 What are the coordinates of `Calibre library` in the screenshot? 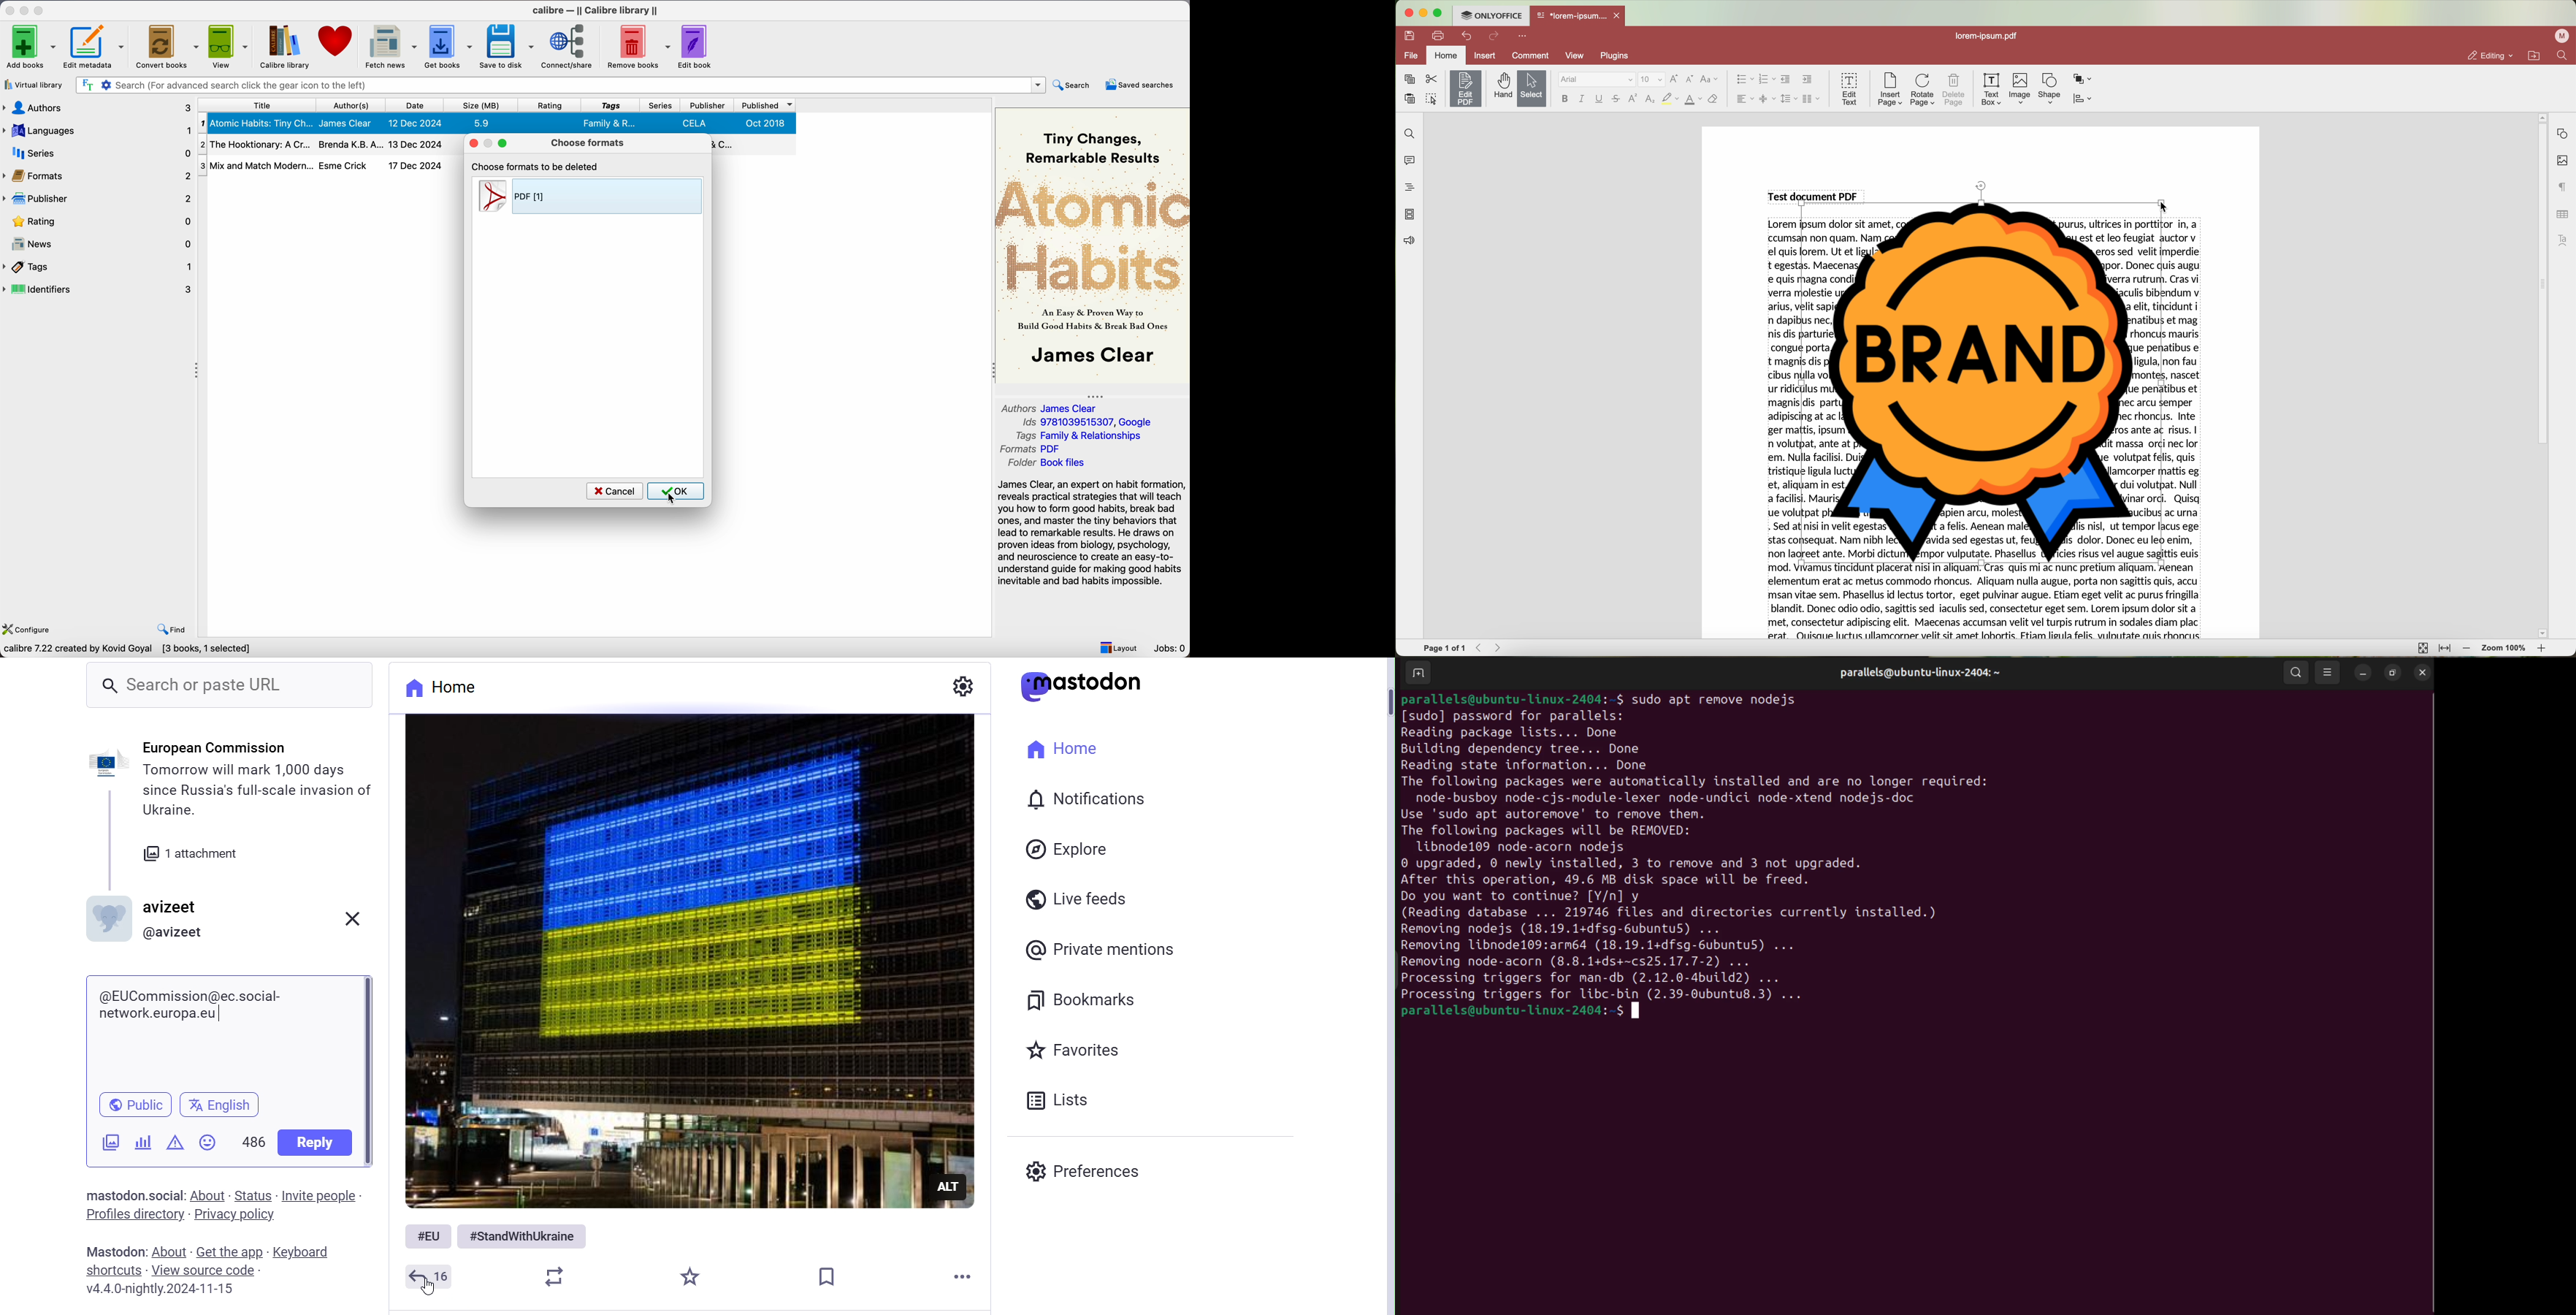 It's located at (283, 46).